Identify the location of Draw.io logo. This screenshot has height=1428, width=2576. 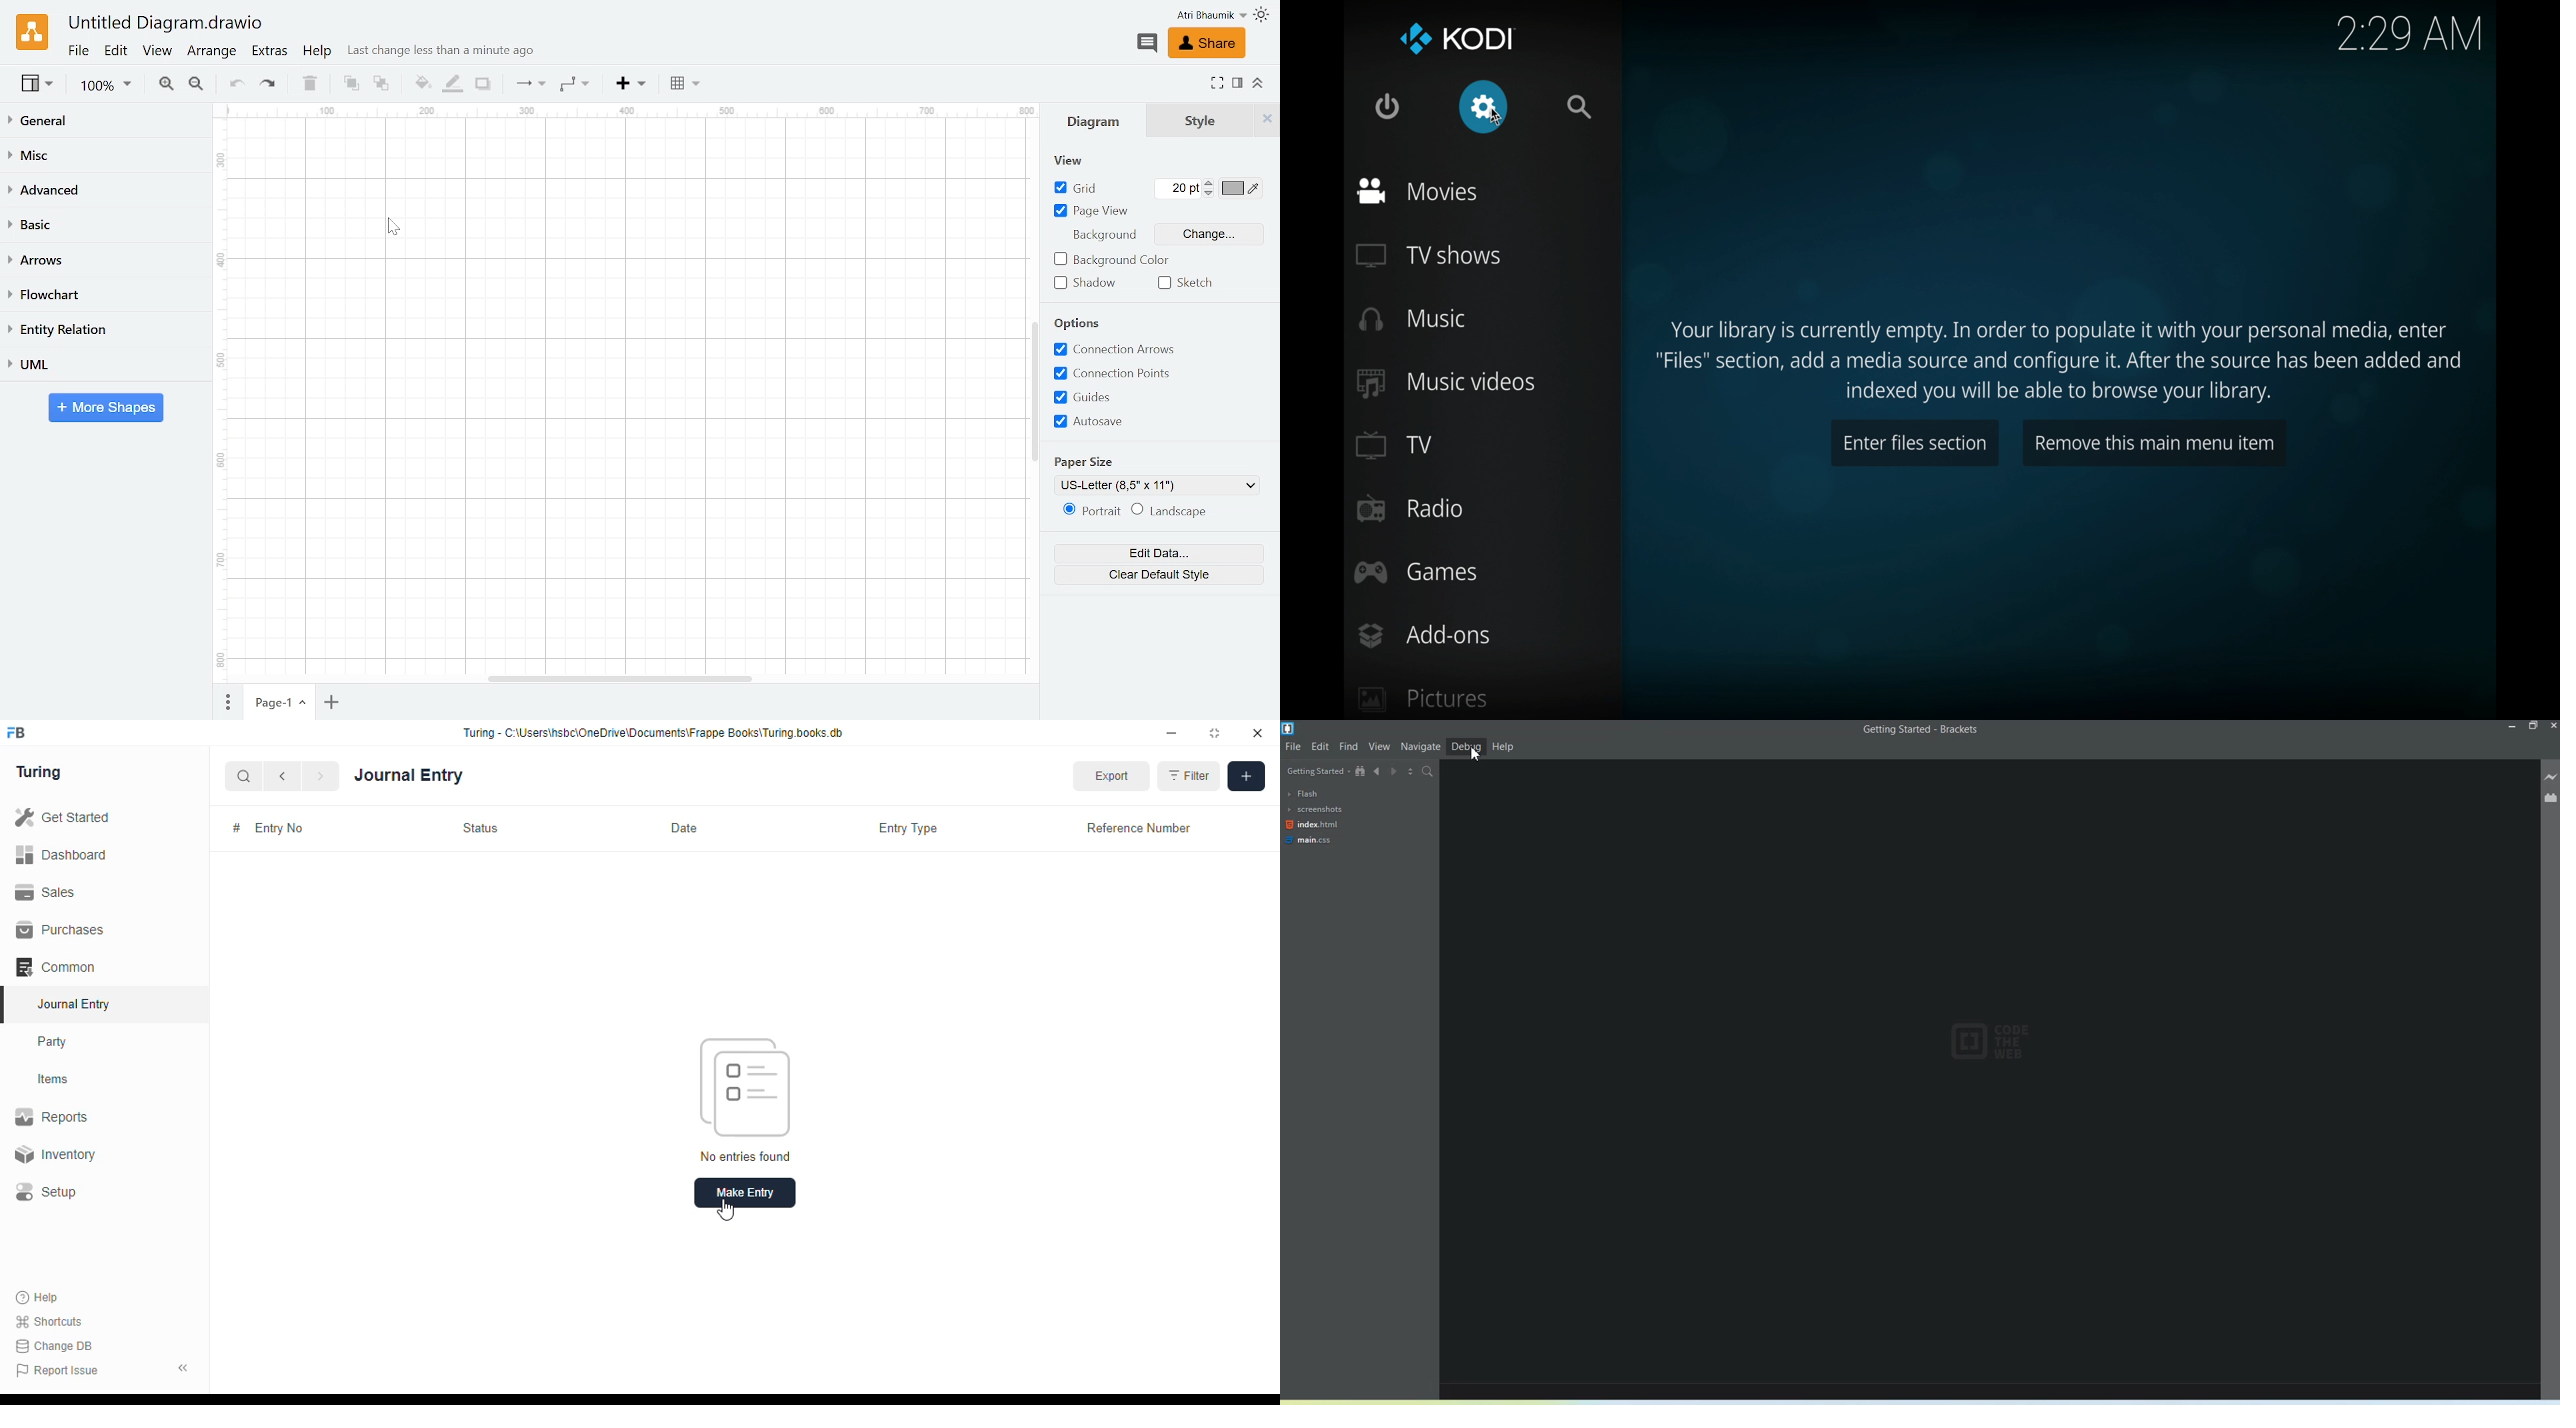
(32, 31).